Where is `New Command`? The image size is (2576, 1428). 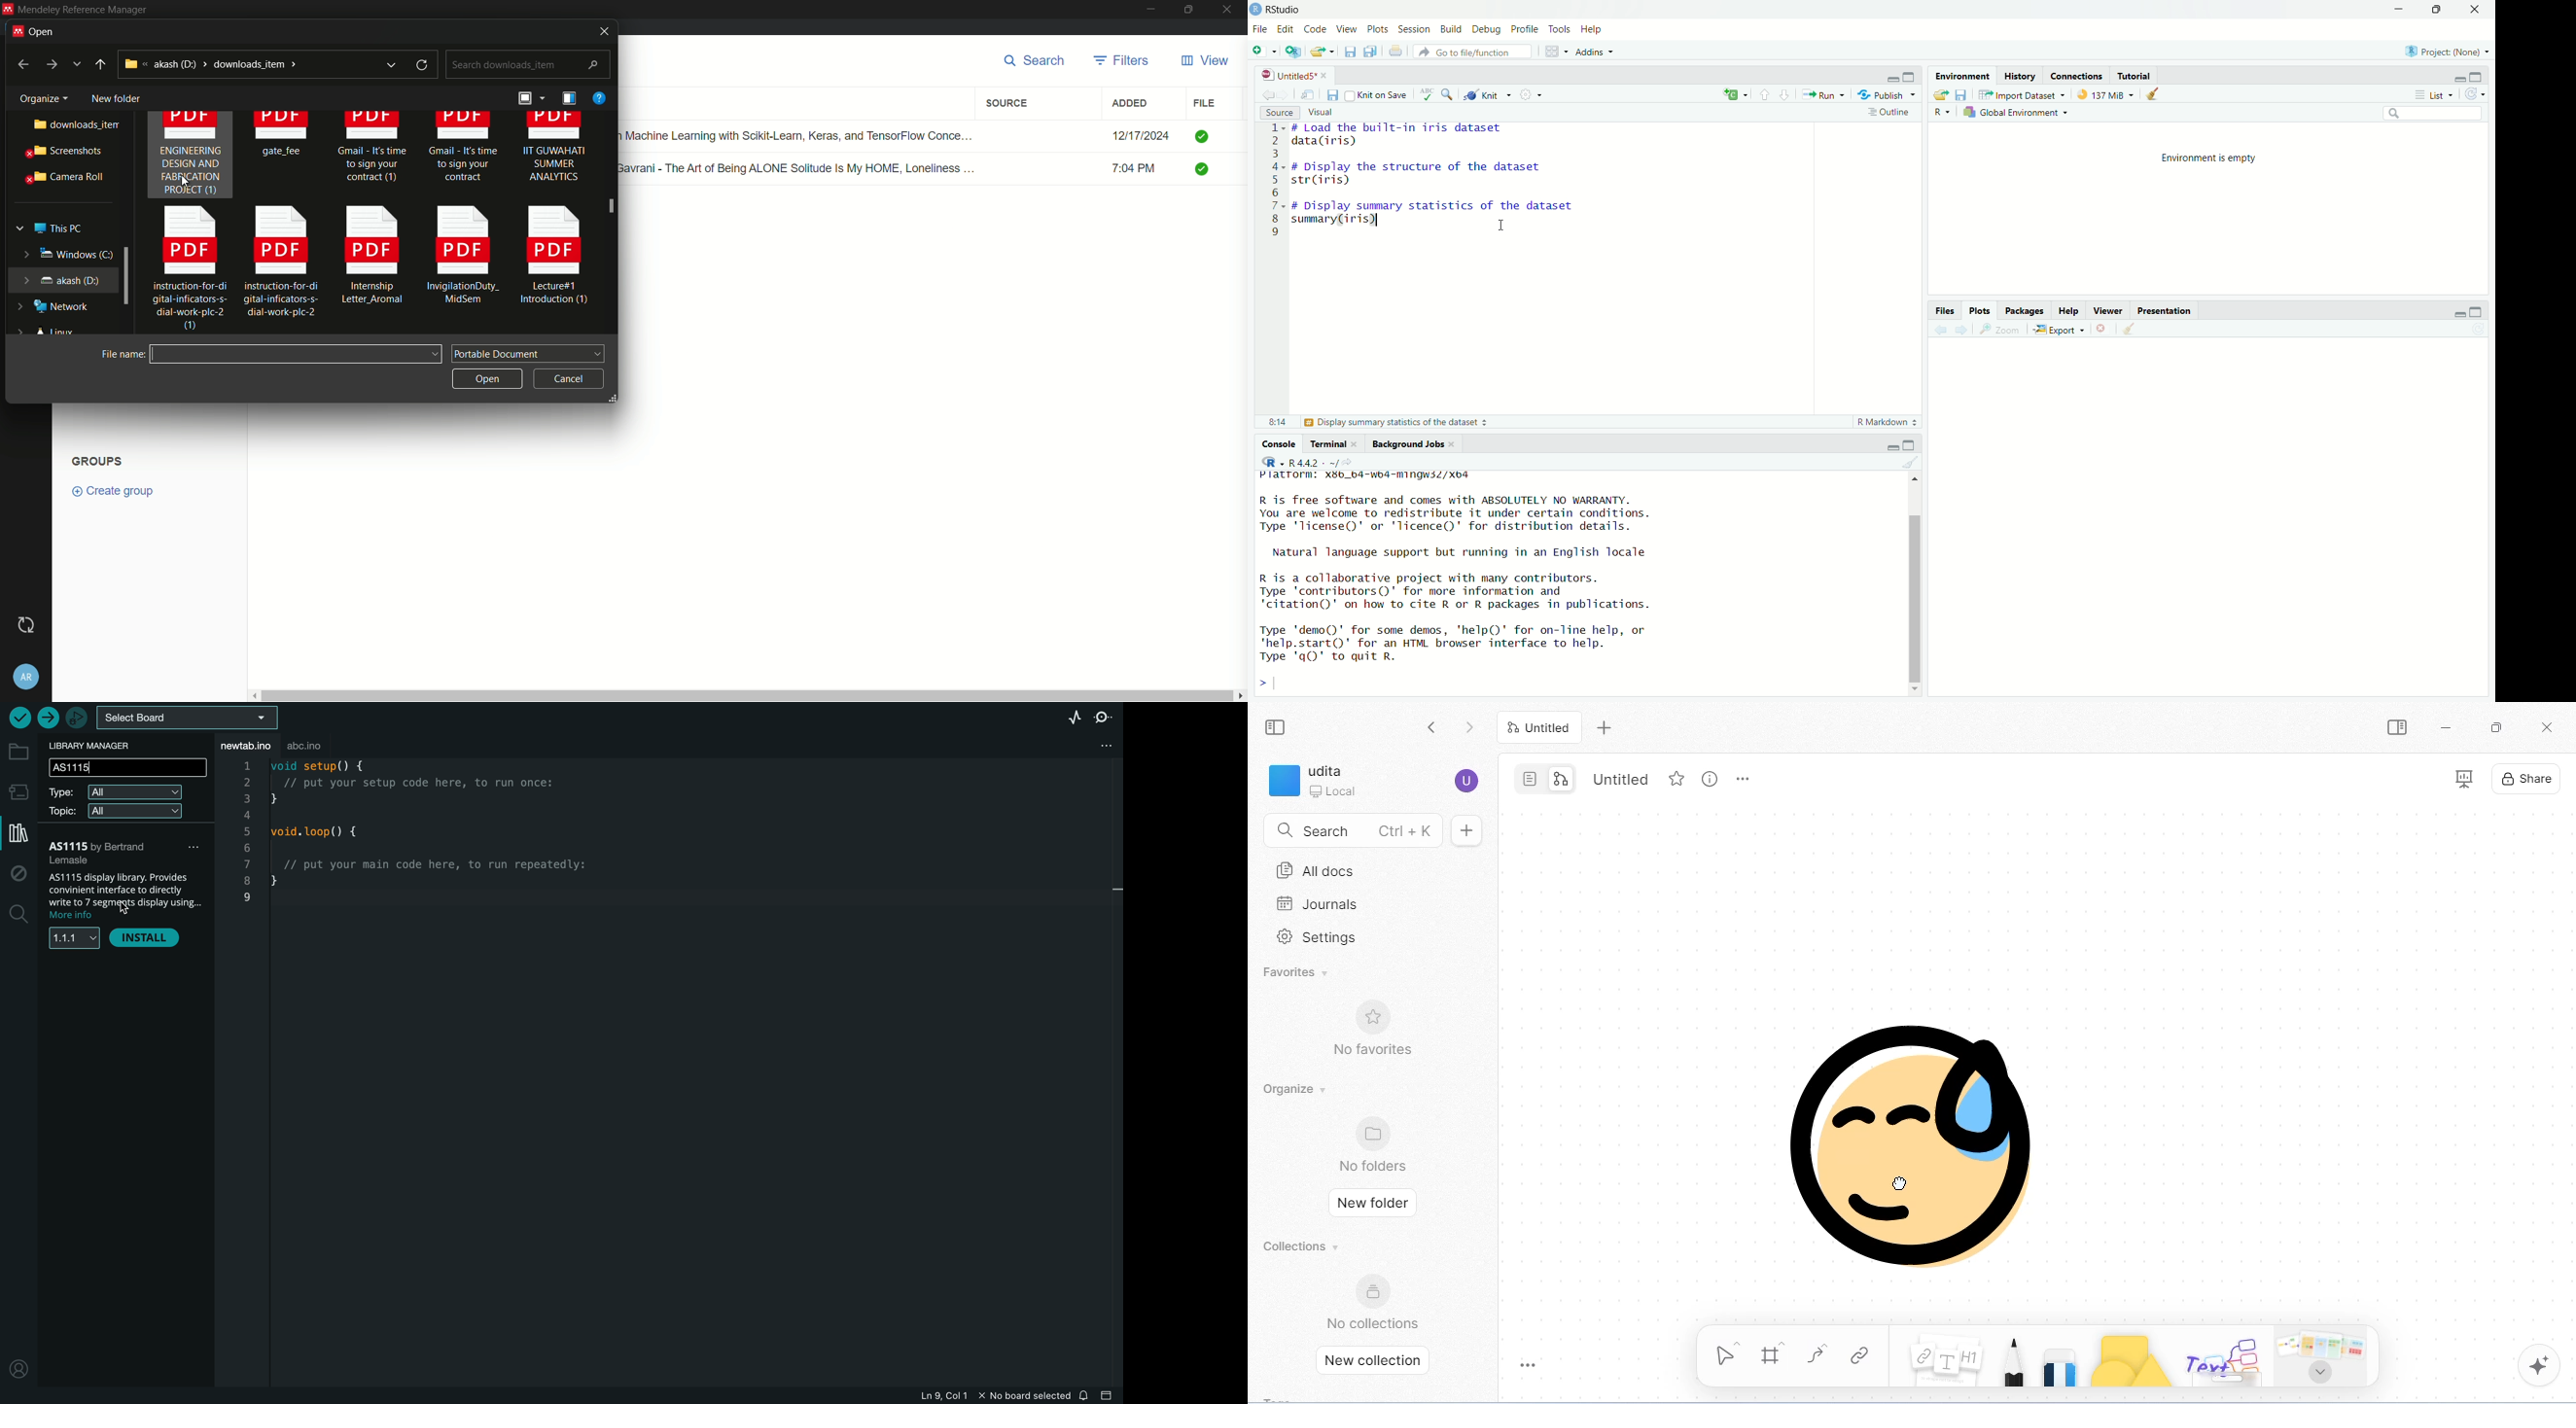
New Command is located at coordinates (1736, 93).